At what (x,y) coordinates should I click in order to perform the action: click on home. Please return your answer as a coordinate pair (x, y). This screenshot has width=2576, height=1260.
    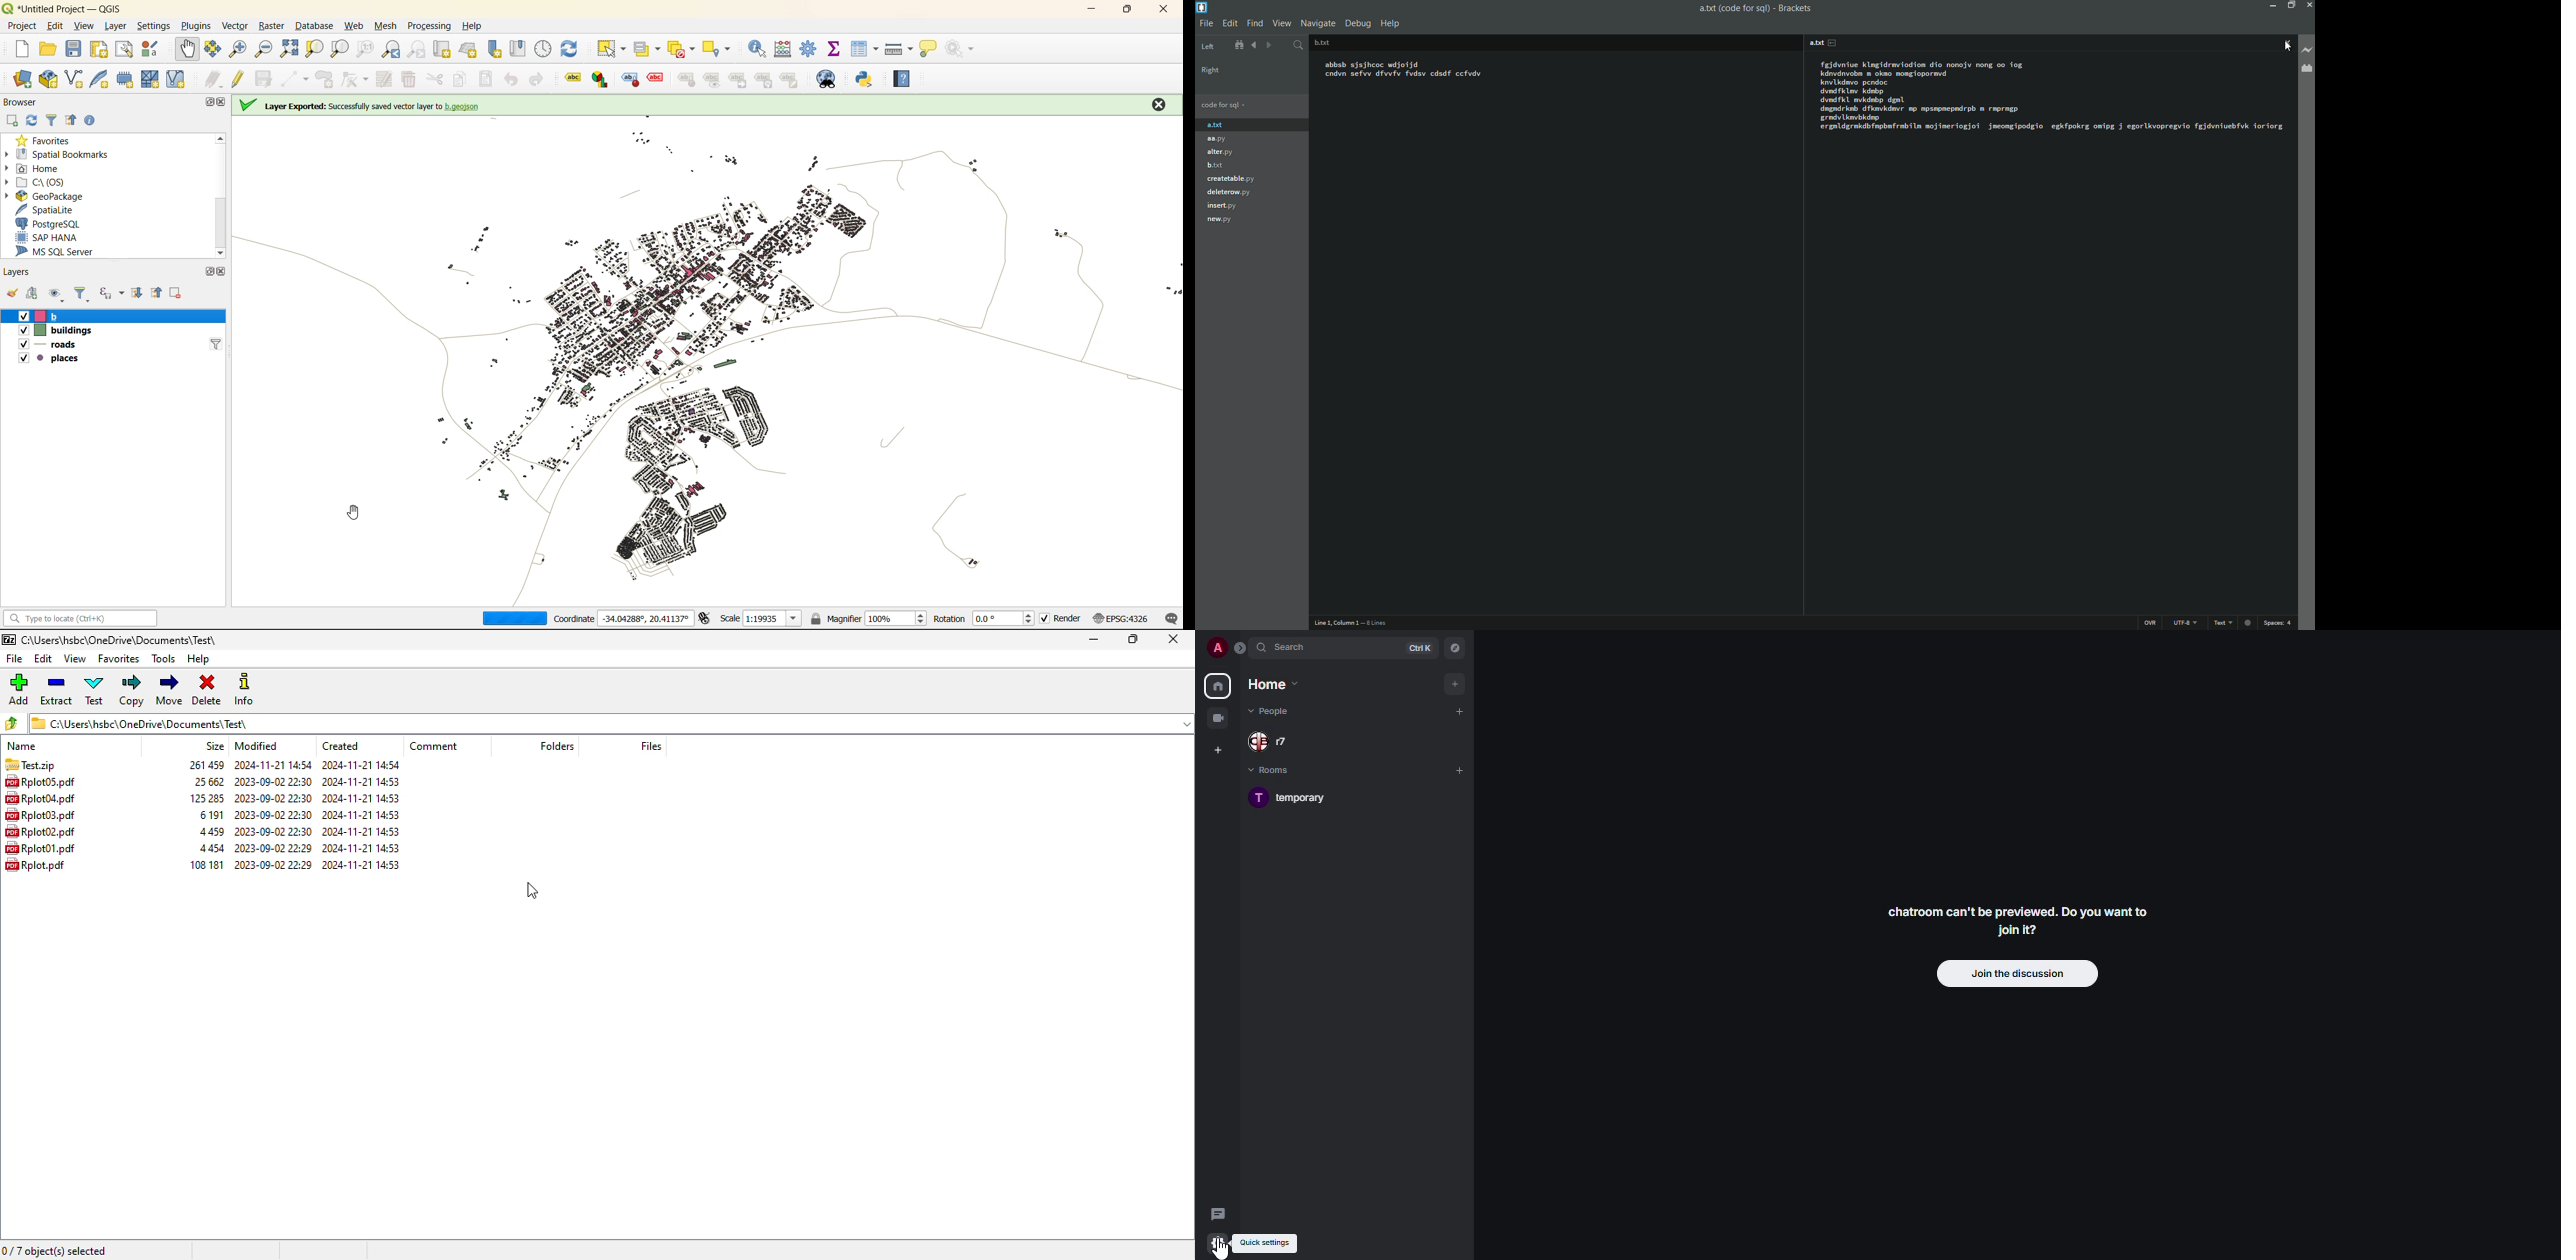
    Looking at the image, I should click on (1216, 686).